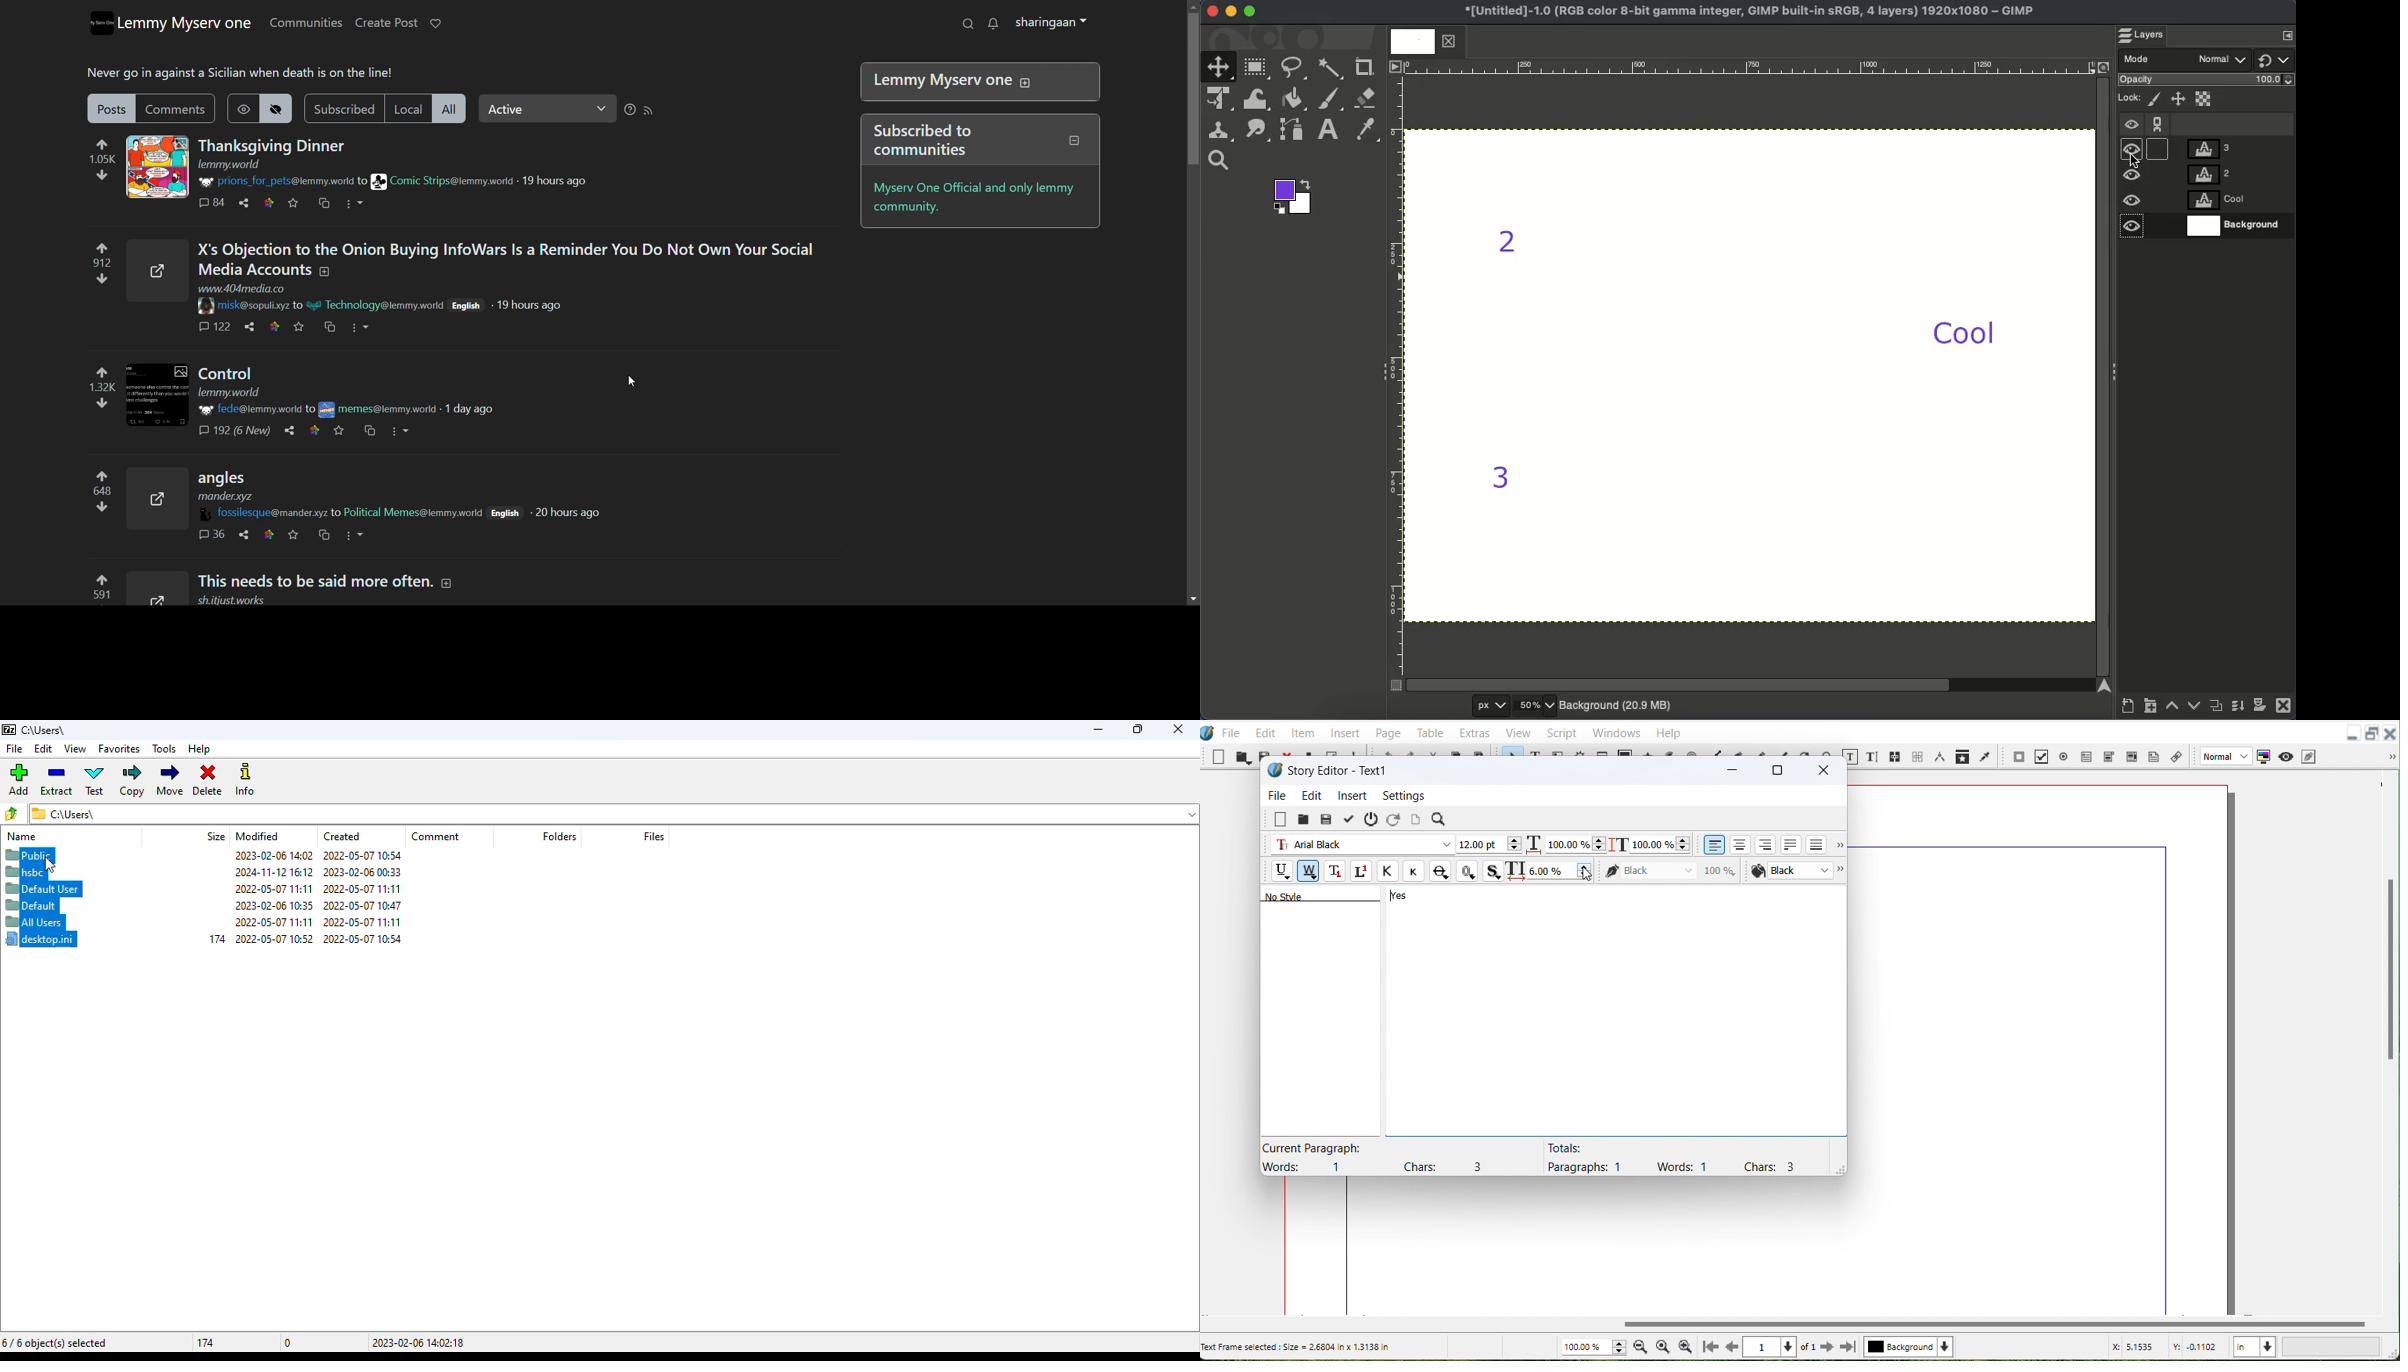  Describe the element at coordinates (1371, 819) in the screenshot. I see `Exit without updating text frame` at that location.